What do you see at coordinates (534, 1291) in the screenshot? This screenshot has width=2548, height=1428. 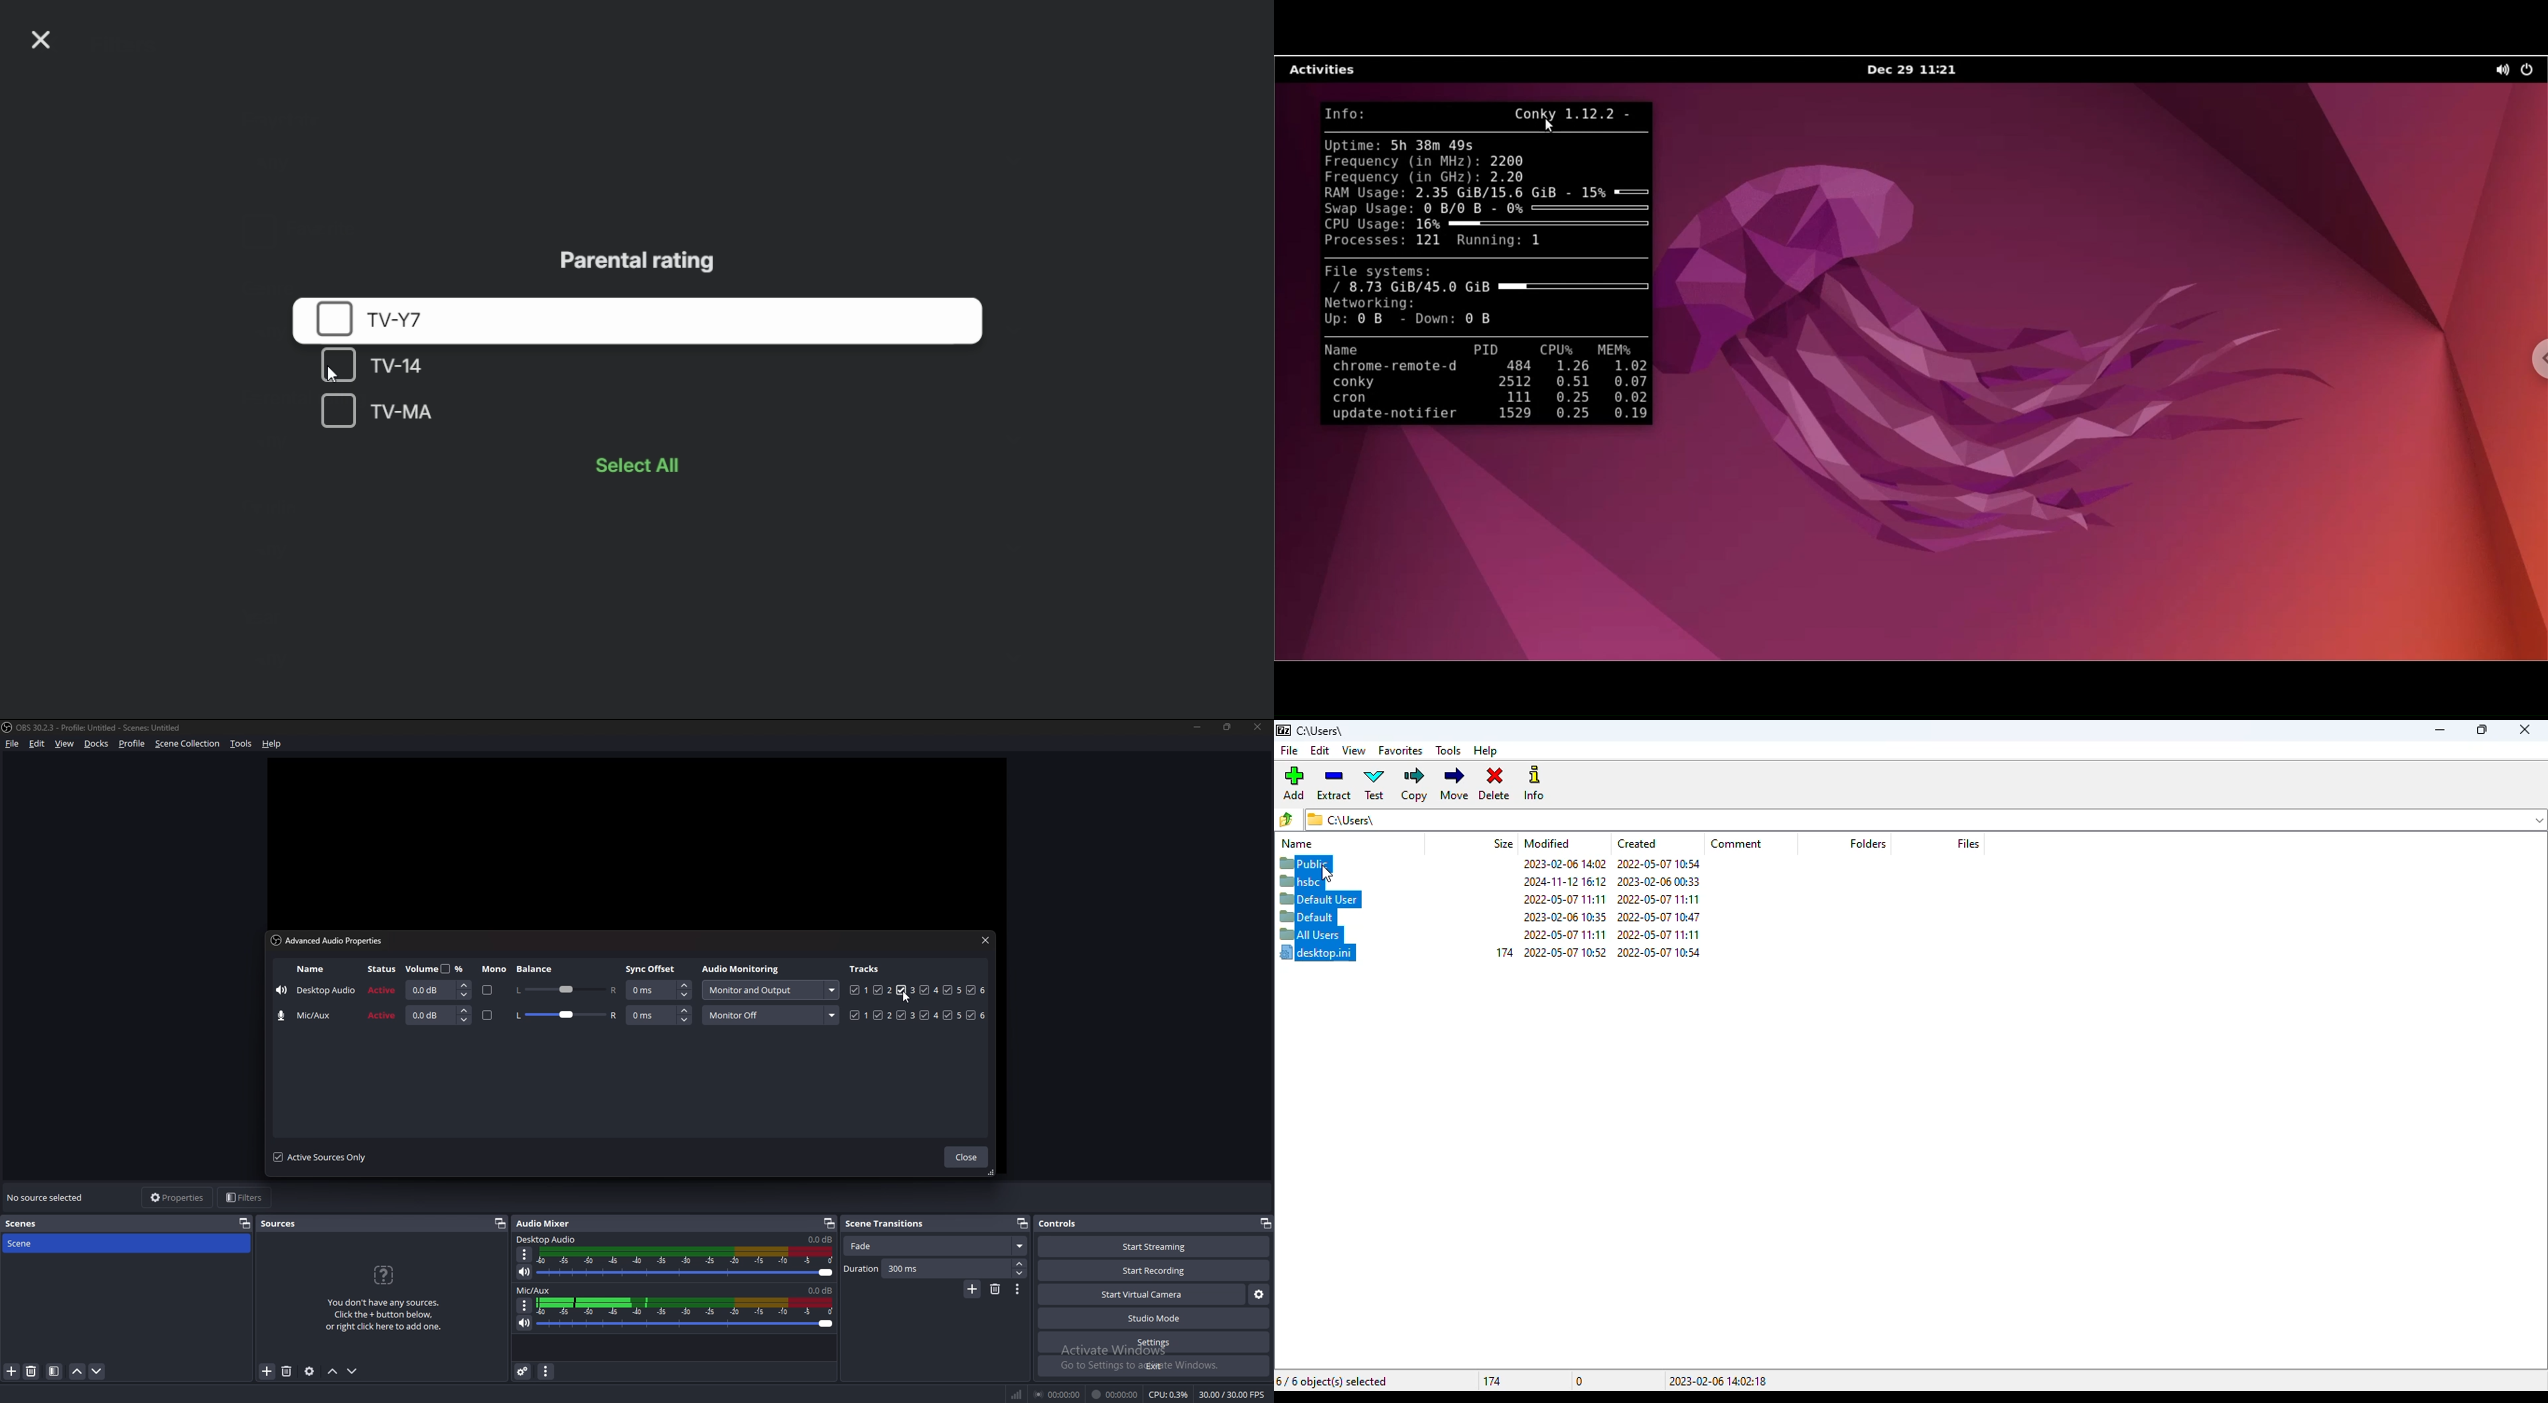 I see `mic/aux` at bounding box center [534, 1291].